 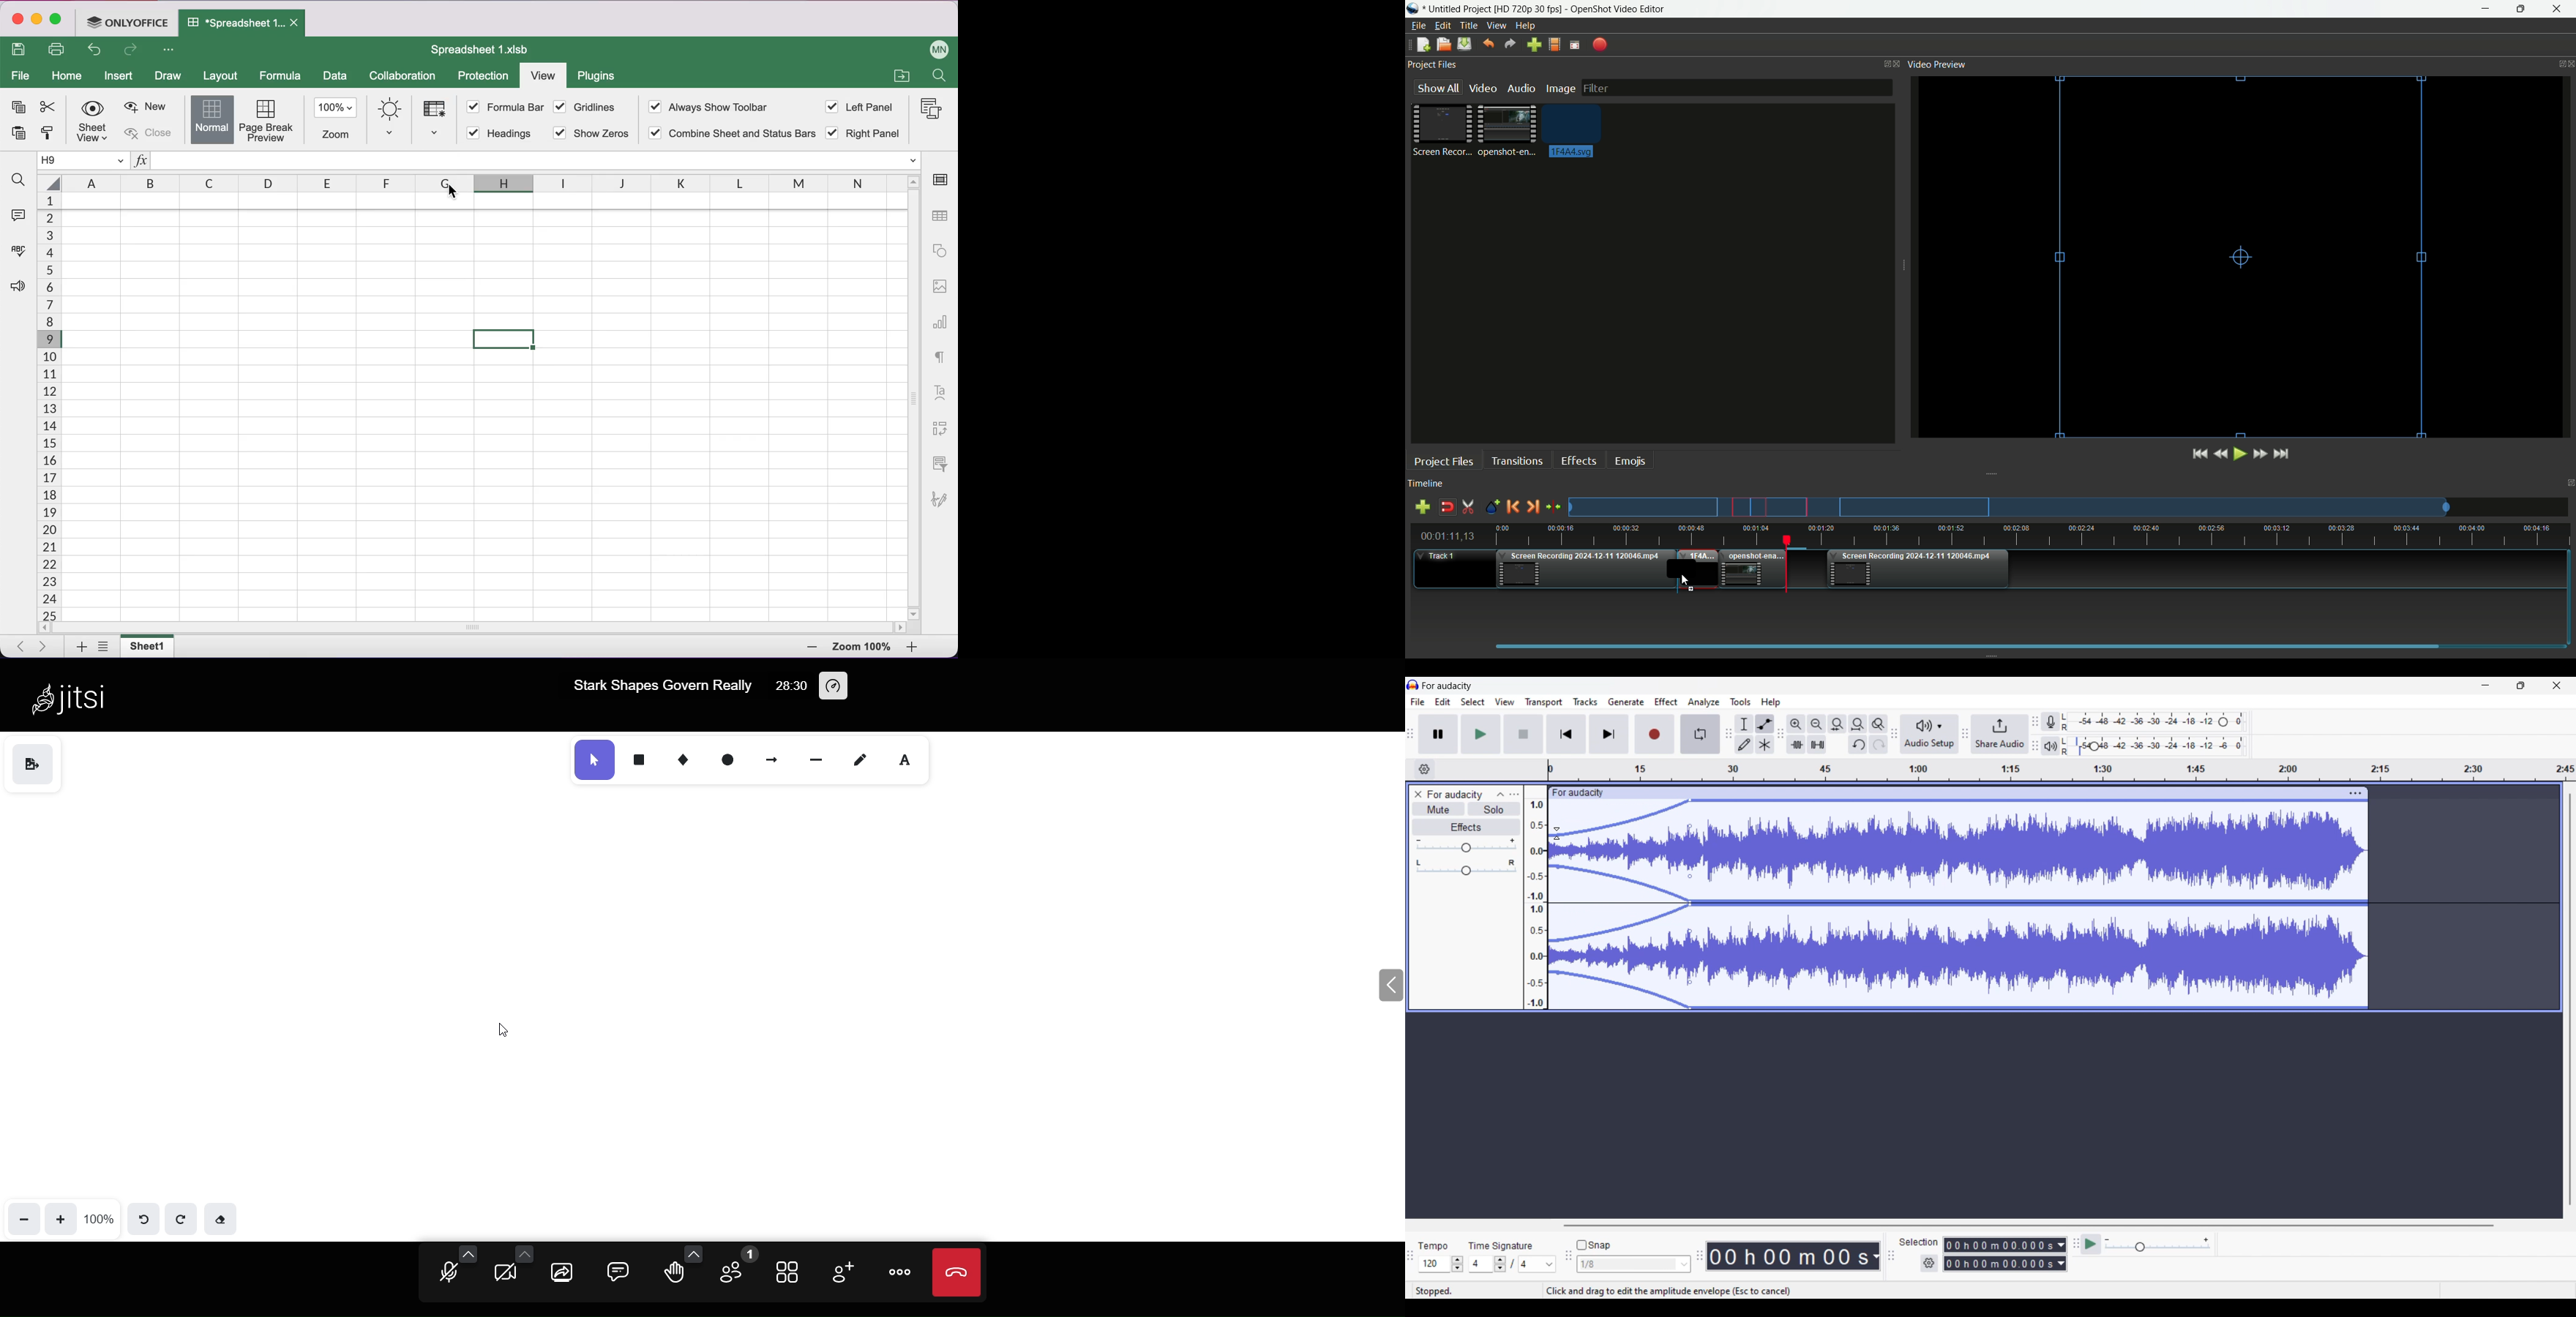 What do you see at coordinates (1451, 537) in the screenshot?
I see `Current time` at bounding box center [1451, 537].